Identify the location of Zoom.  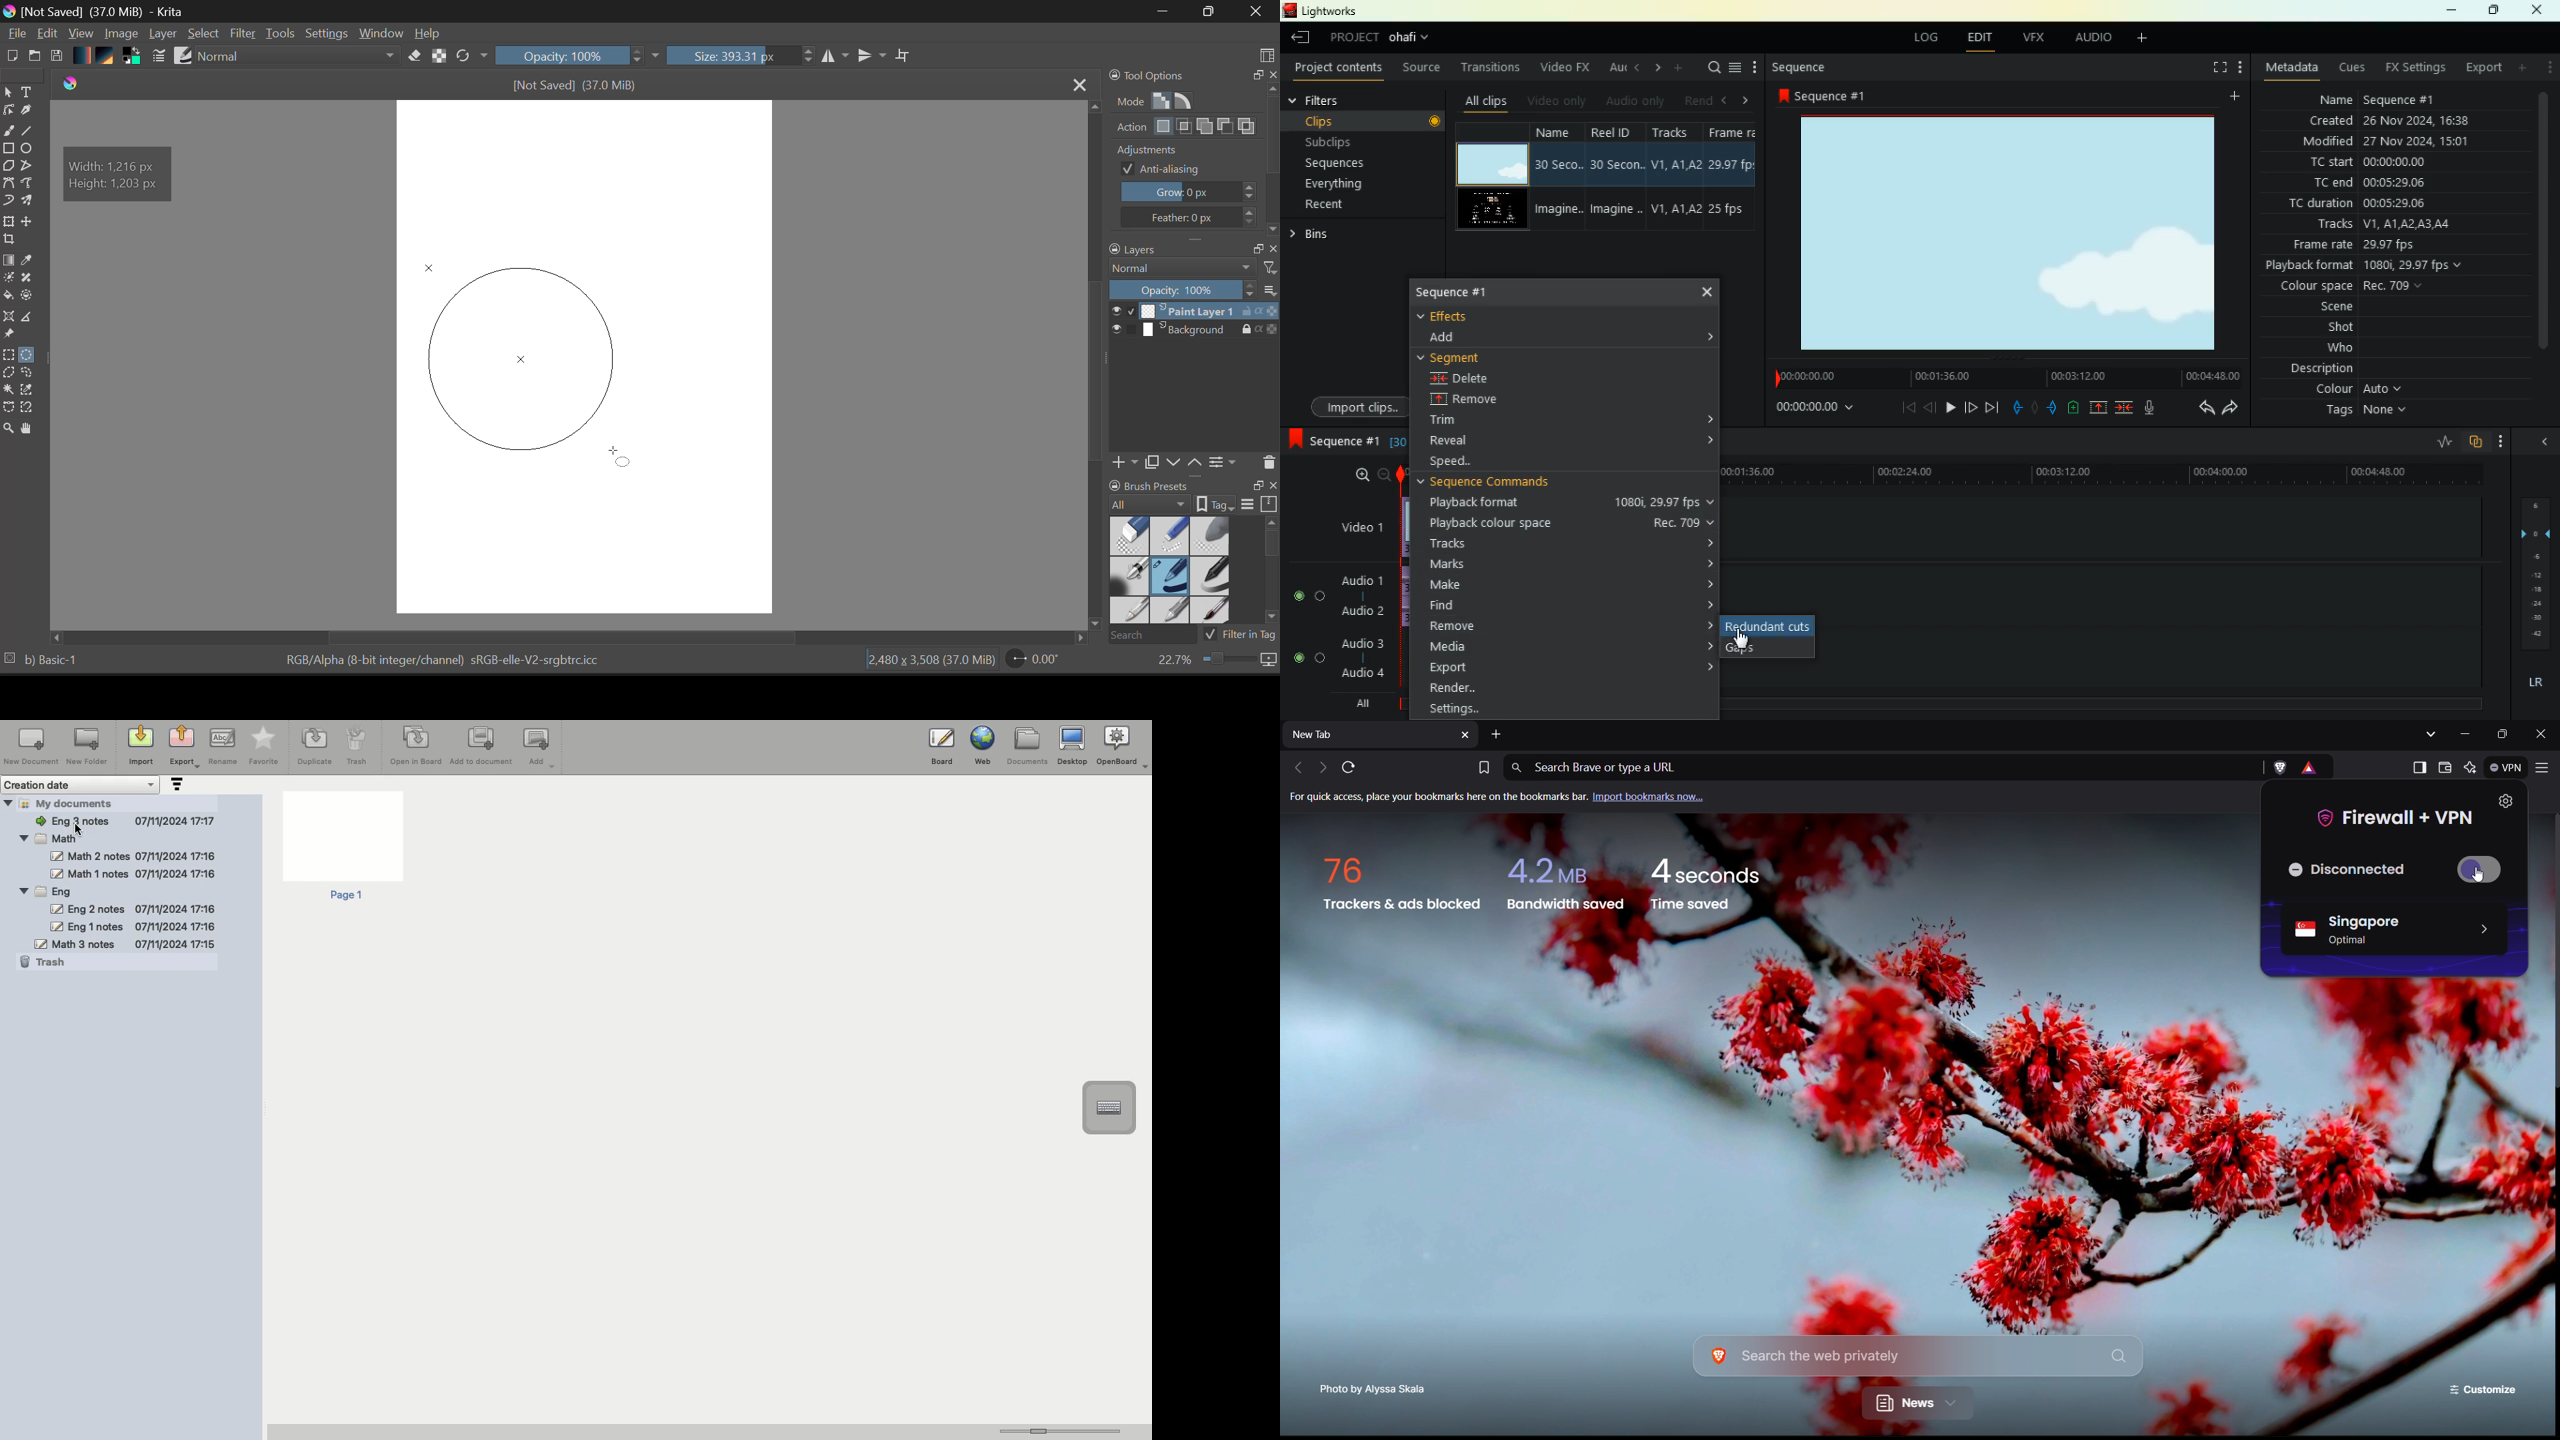
(1215, 663).